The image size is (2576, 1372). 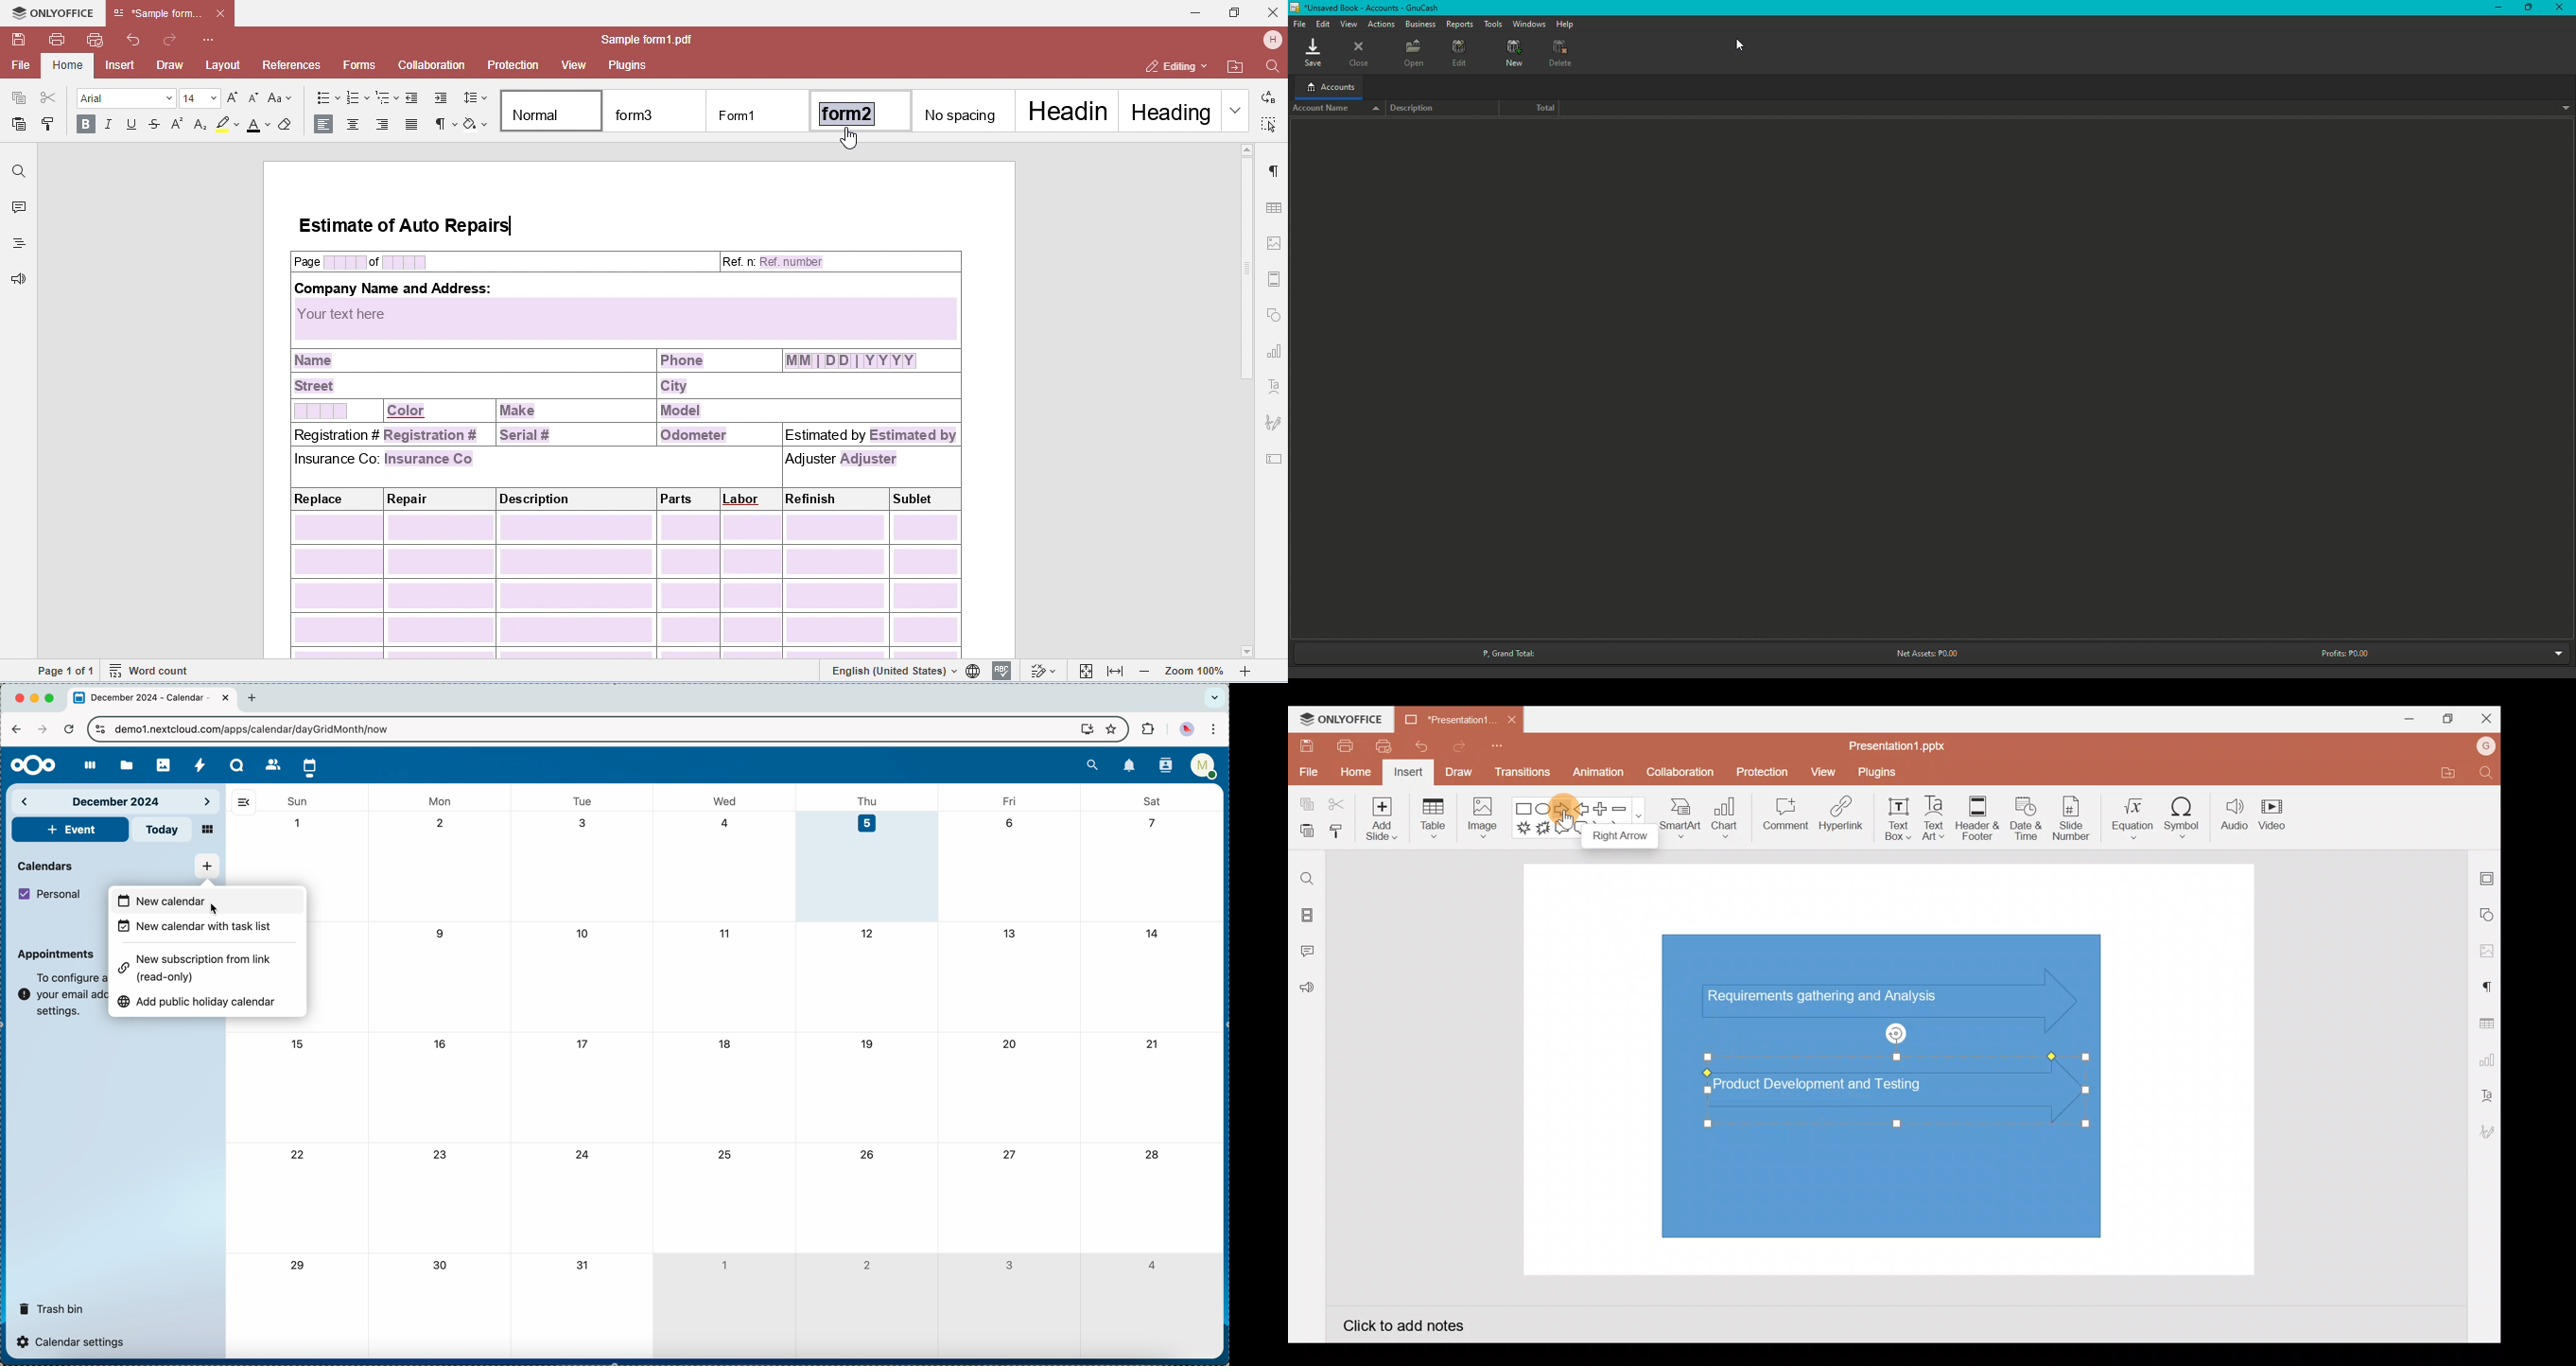 I want to click on refresh the page, so click(x=68, y=728).